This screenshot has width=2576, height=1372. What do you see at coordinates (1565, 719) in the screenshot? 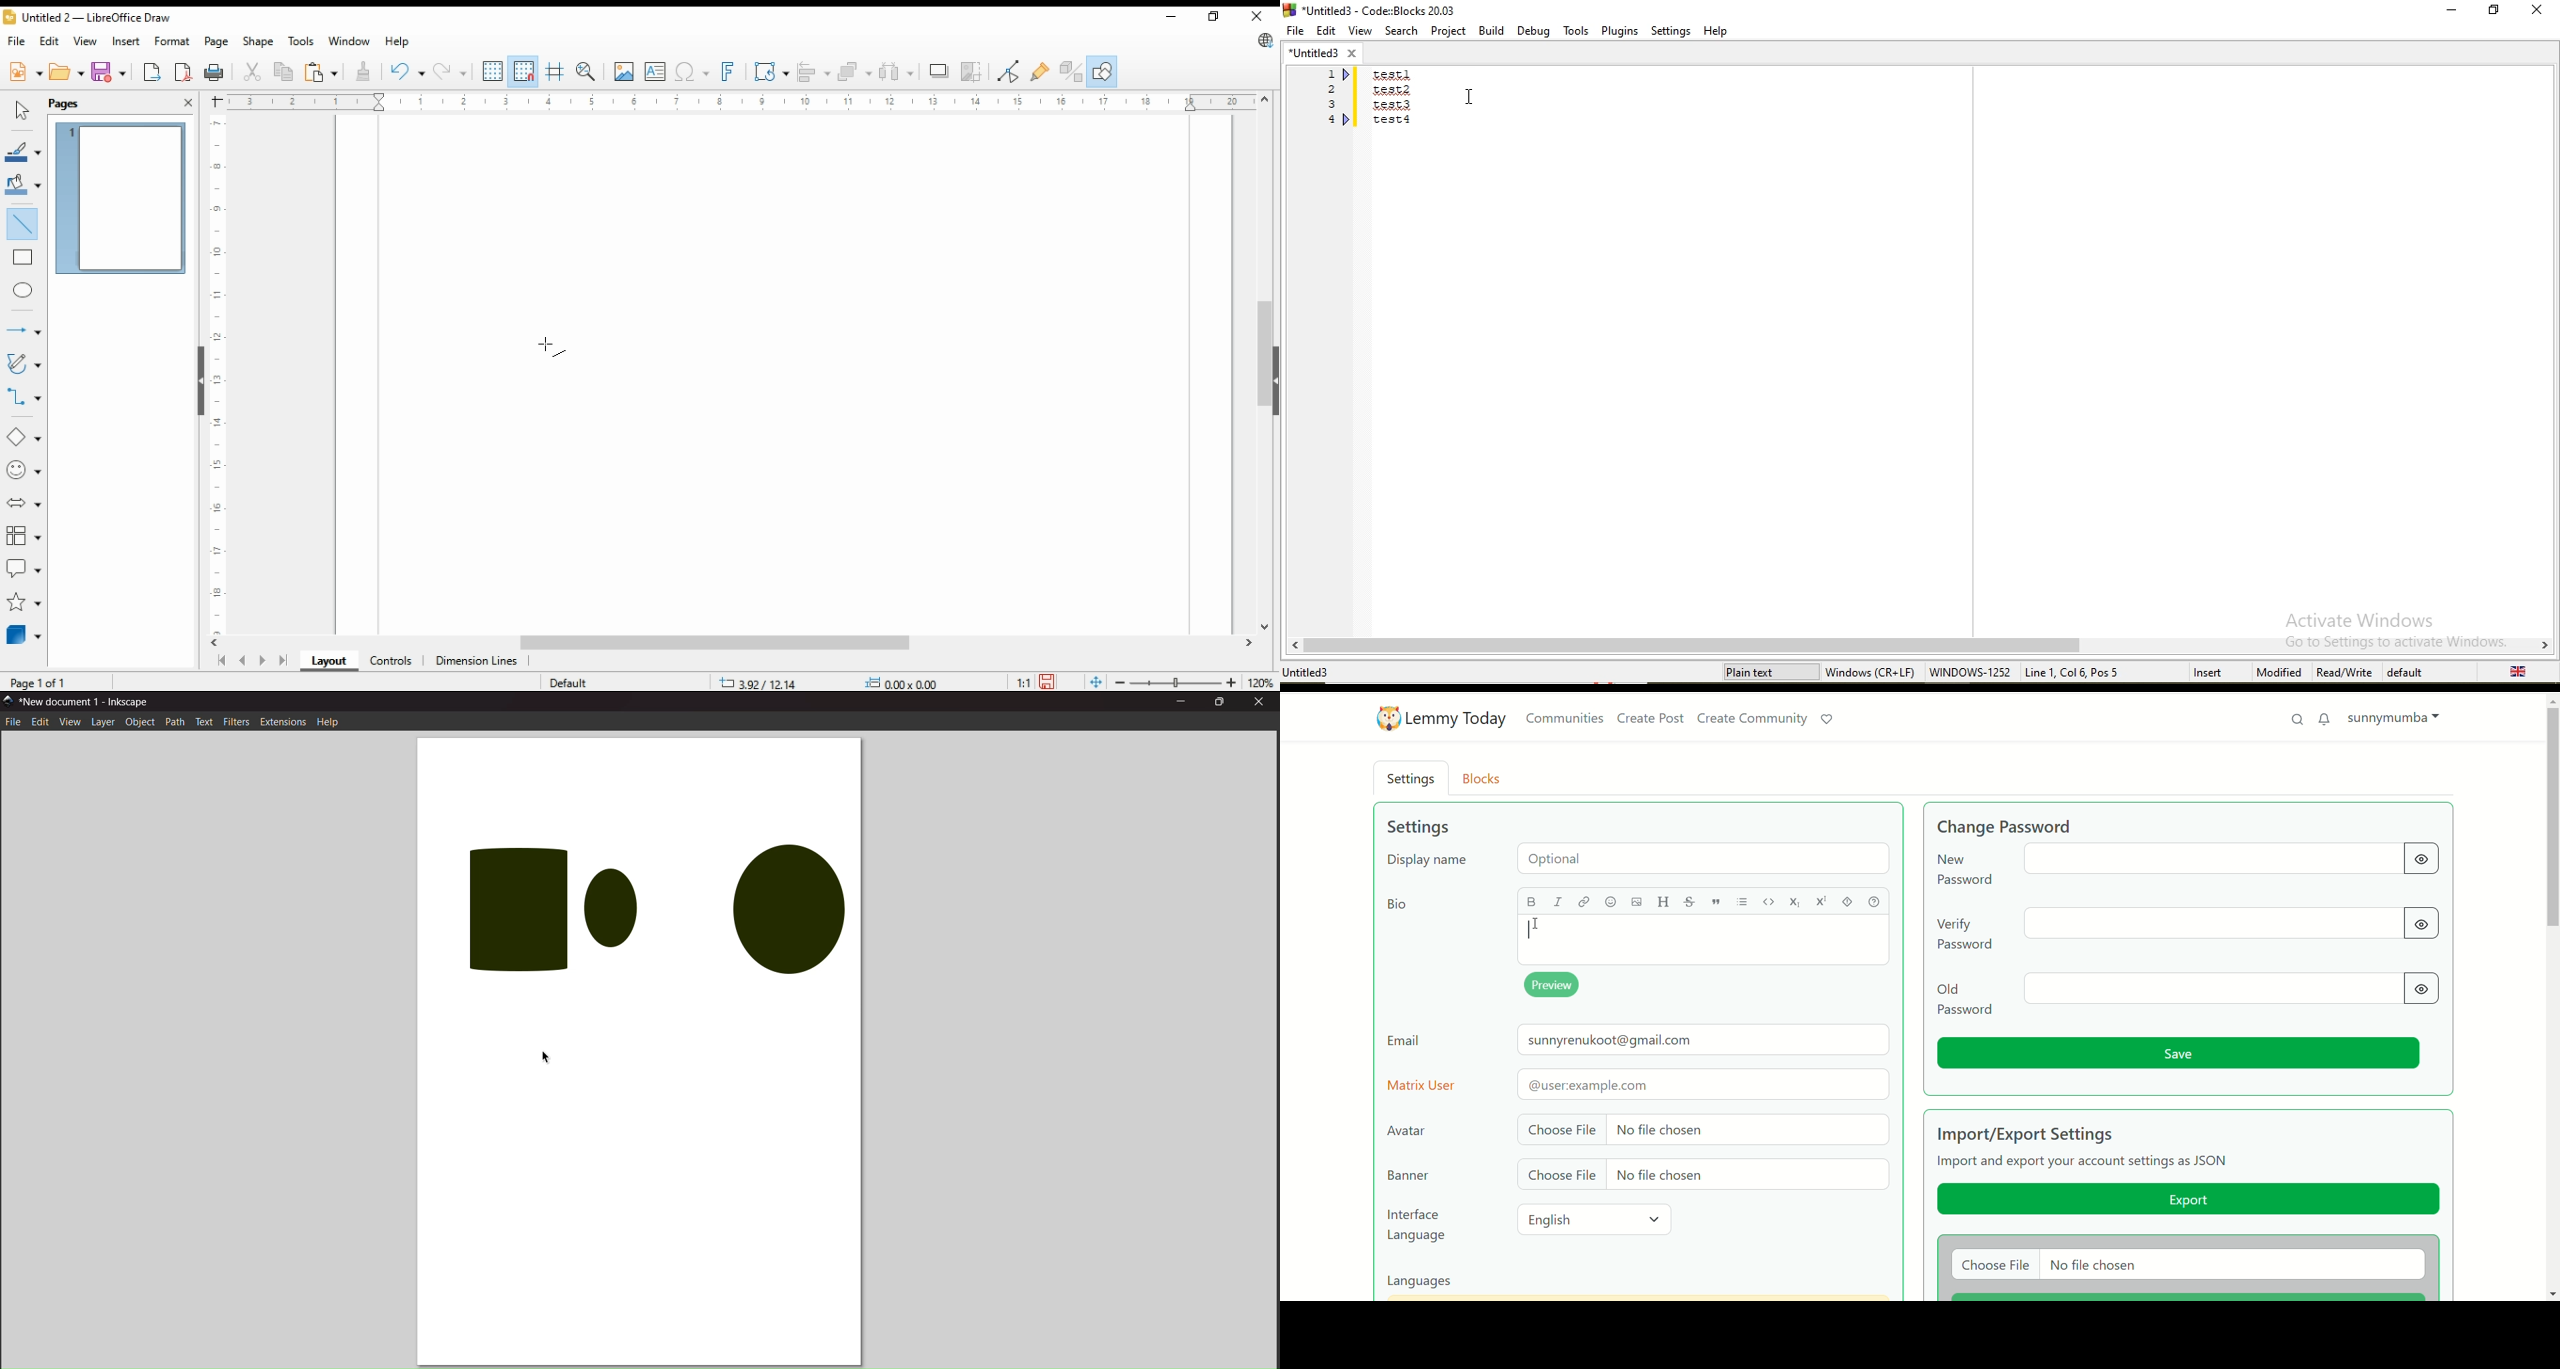
I see `communities` at bounding box center [1565, 719].